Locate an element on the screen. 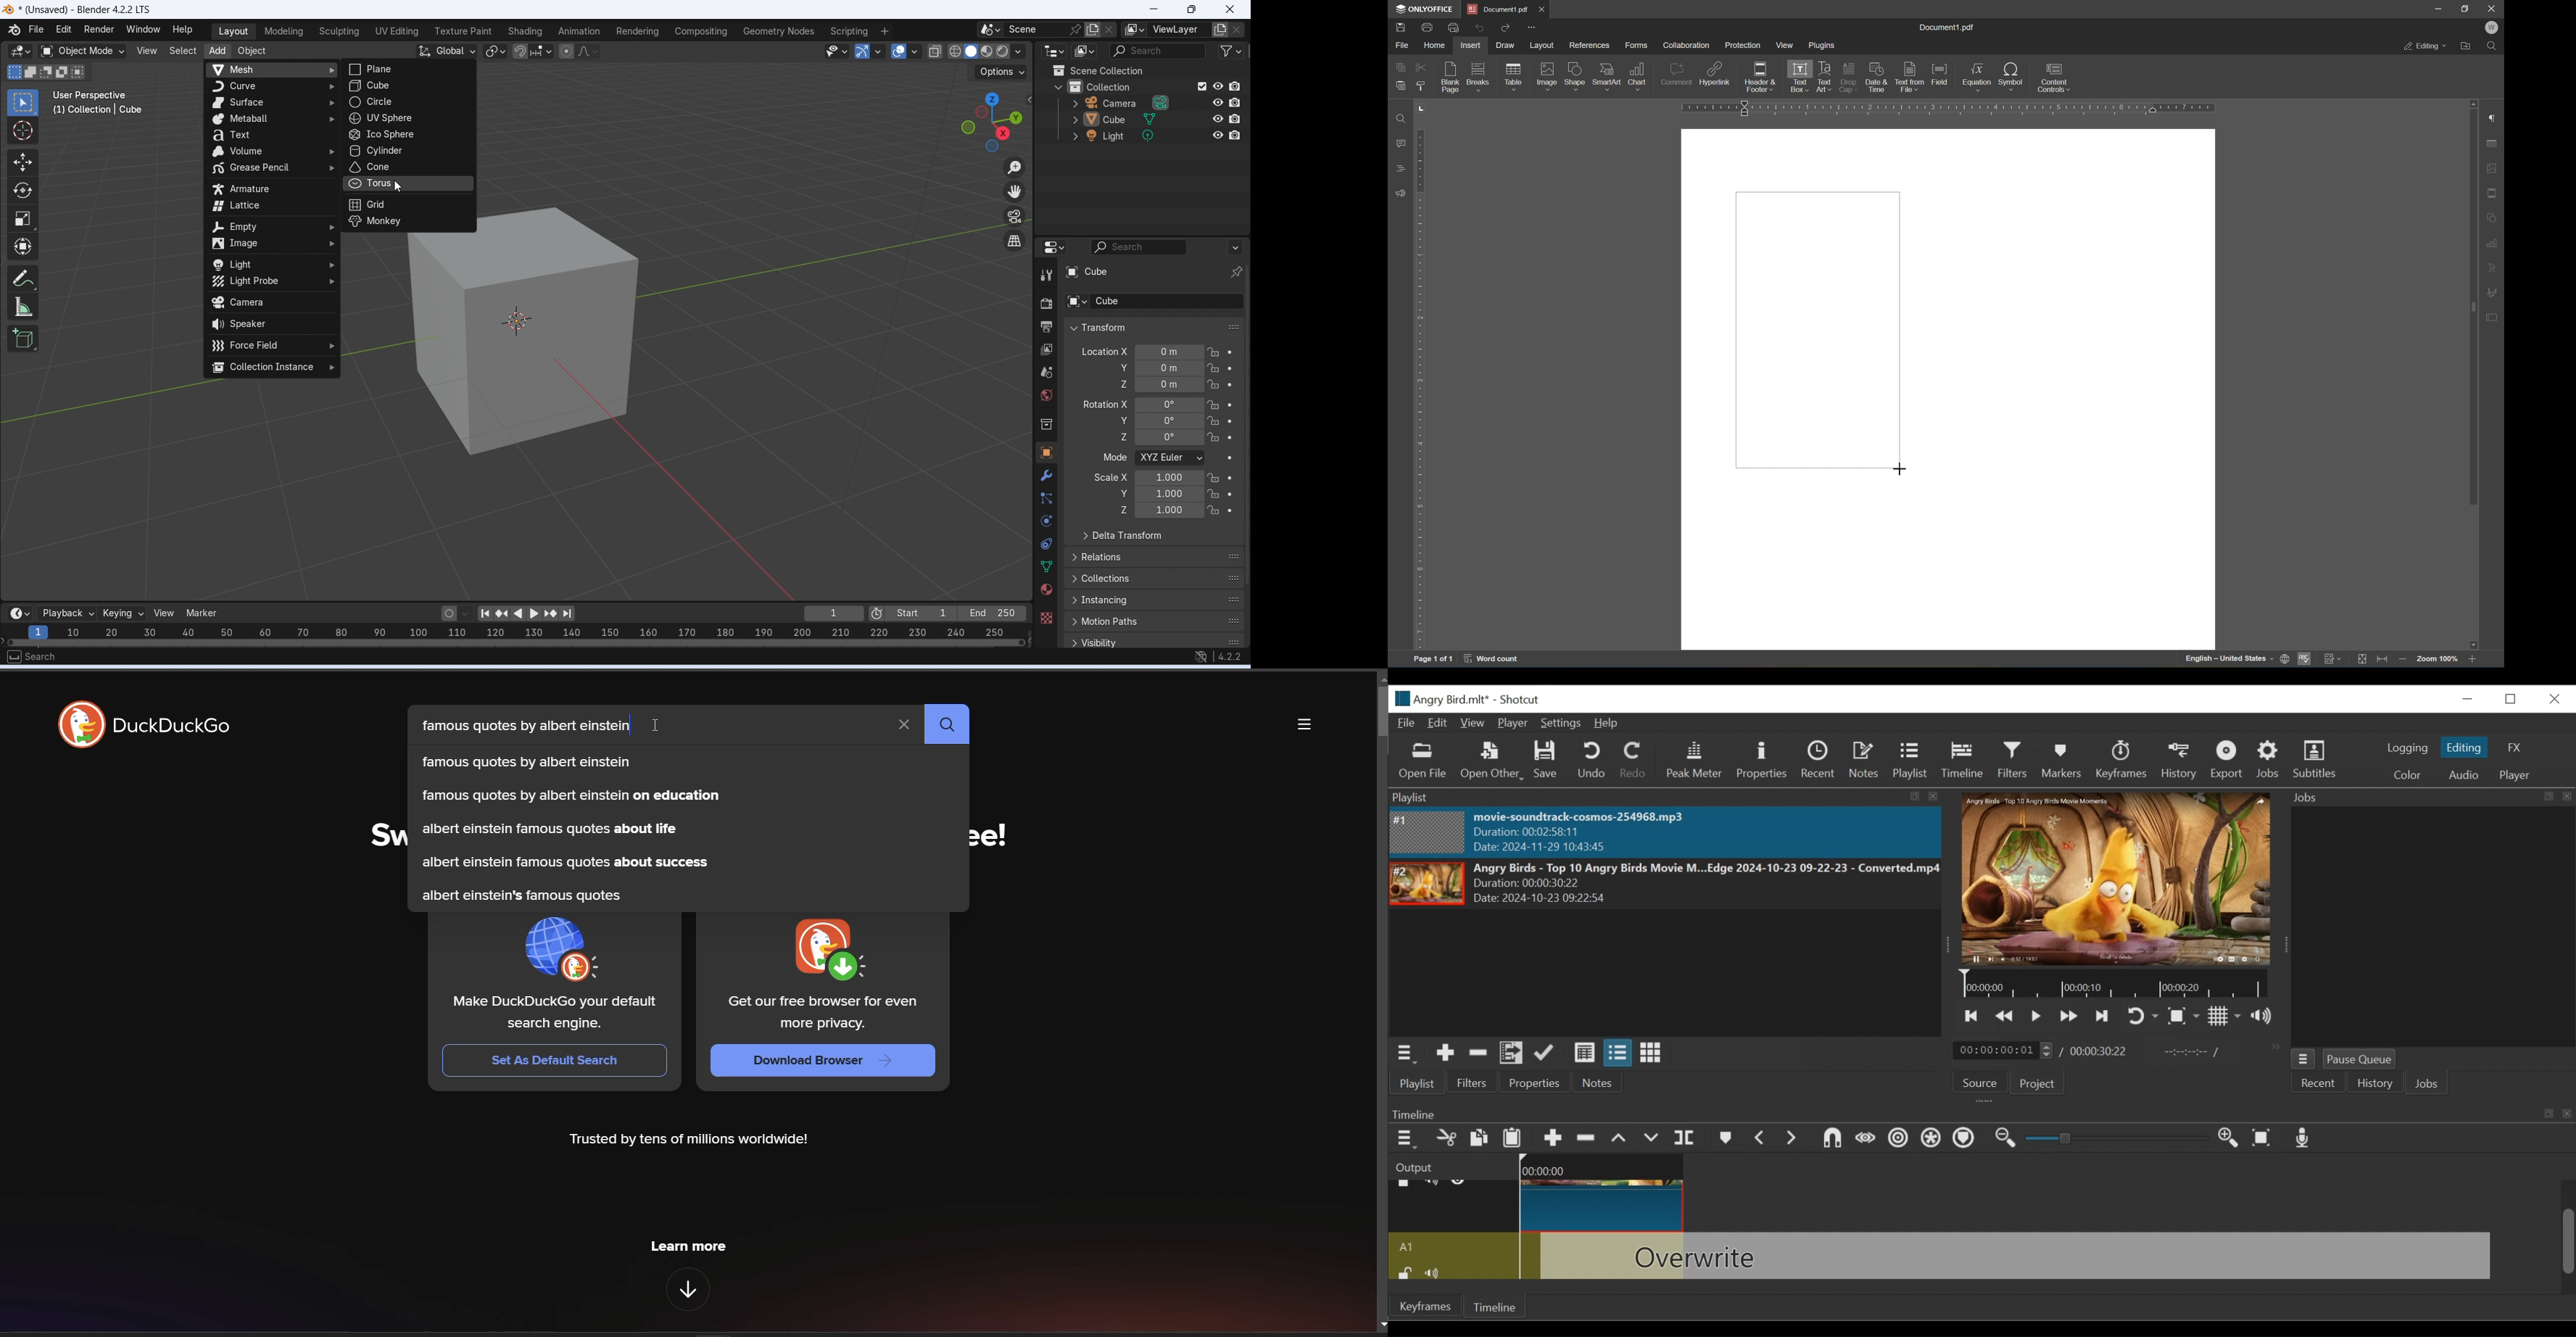  Playlist is located at coordinates (1910, 761).